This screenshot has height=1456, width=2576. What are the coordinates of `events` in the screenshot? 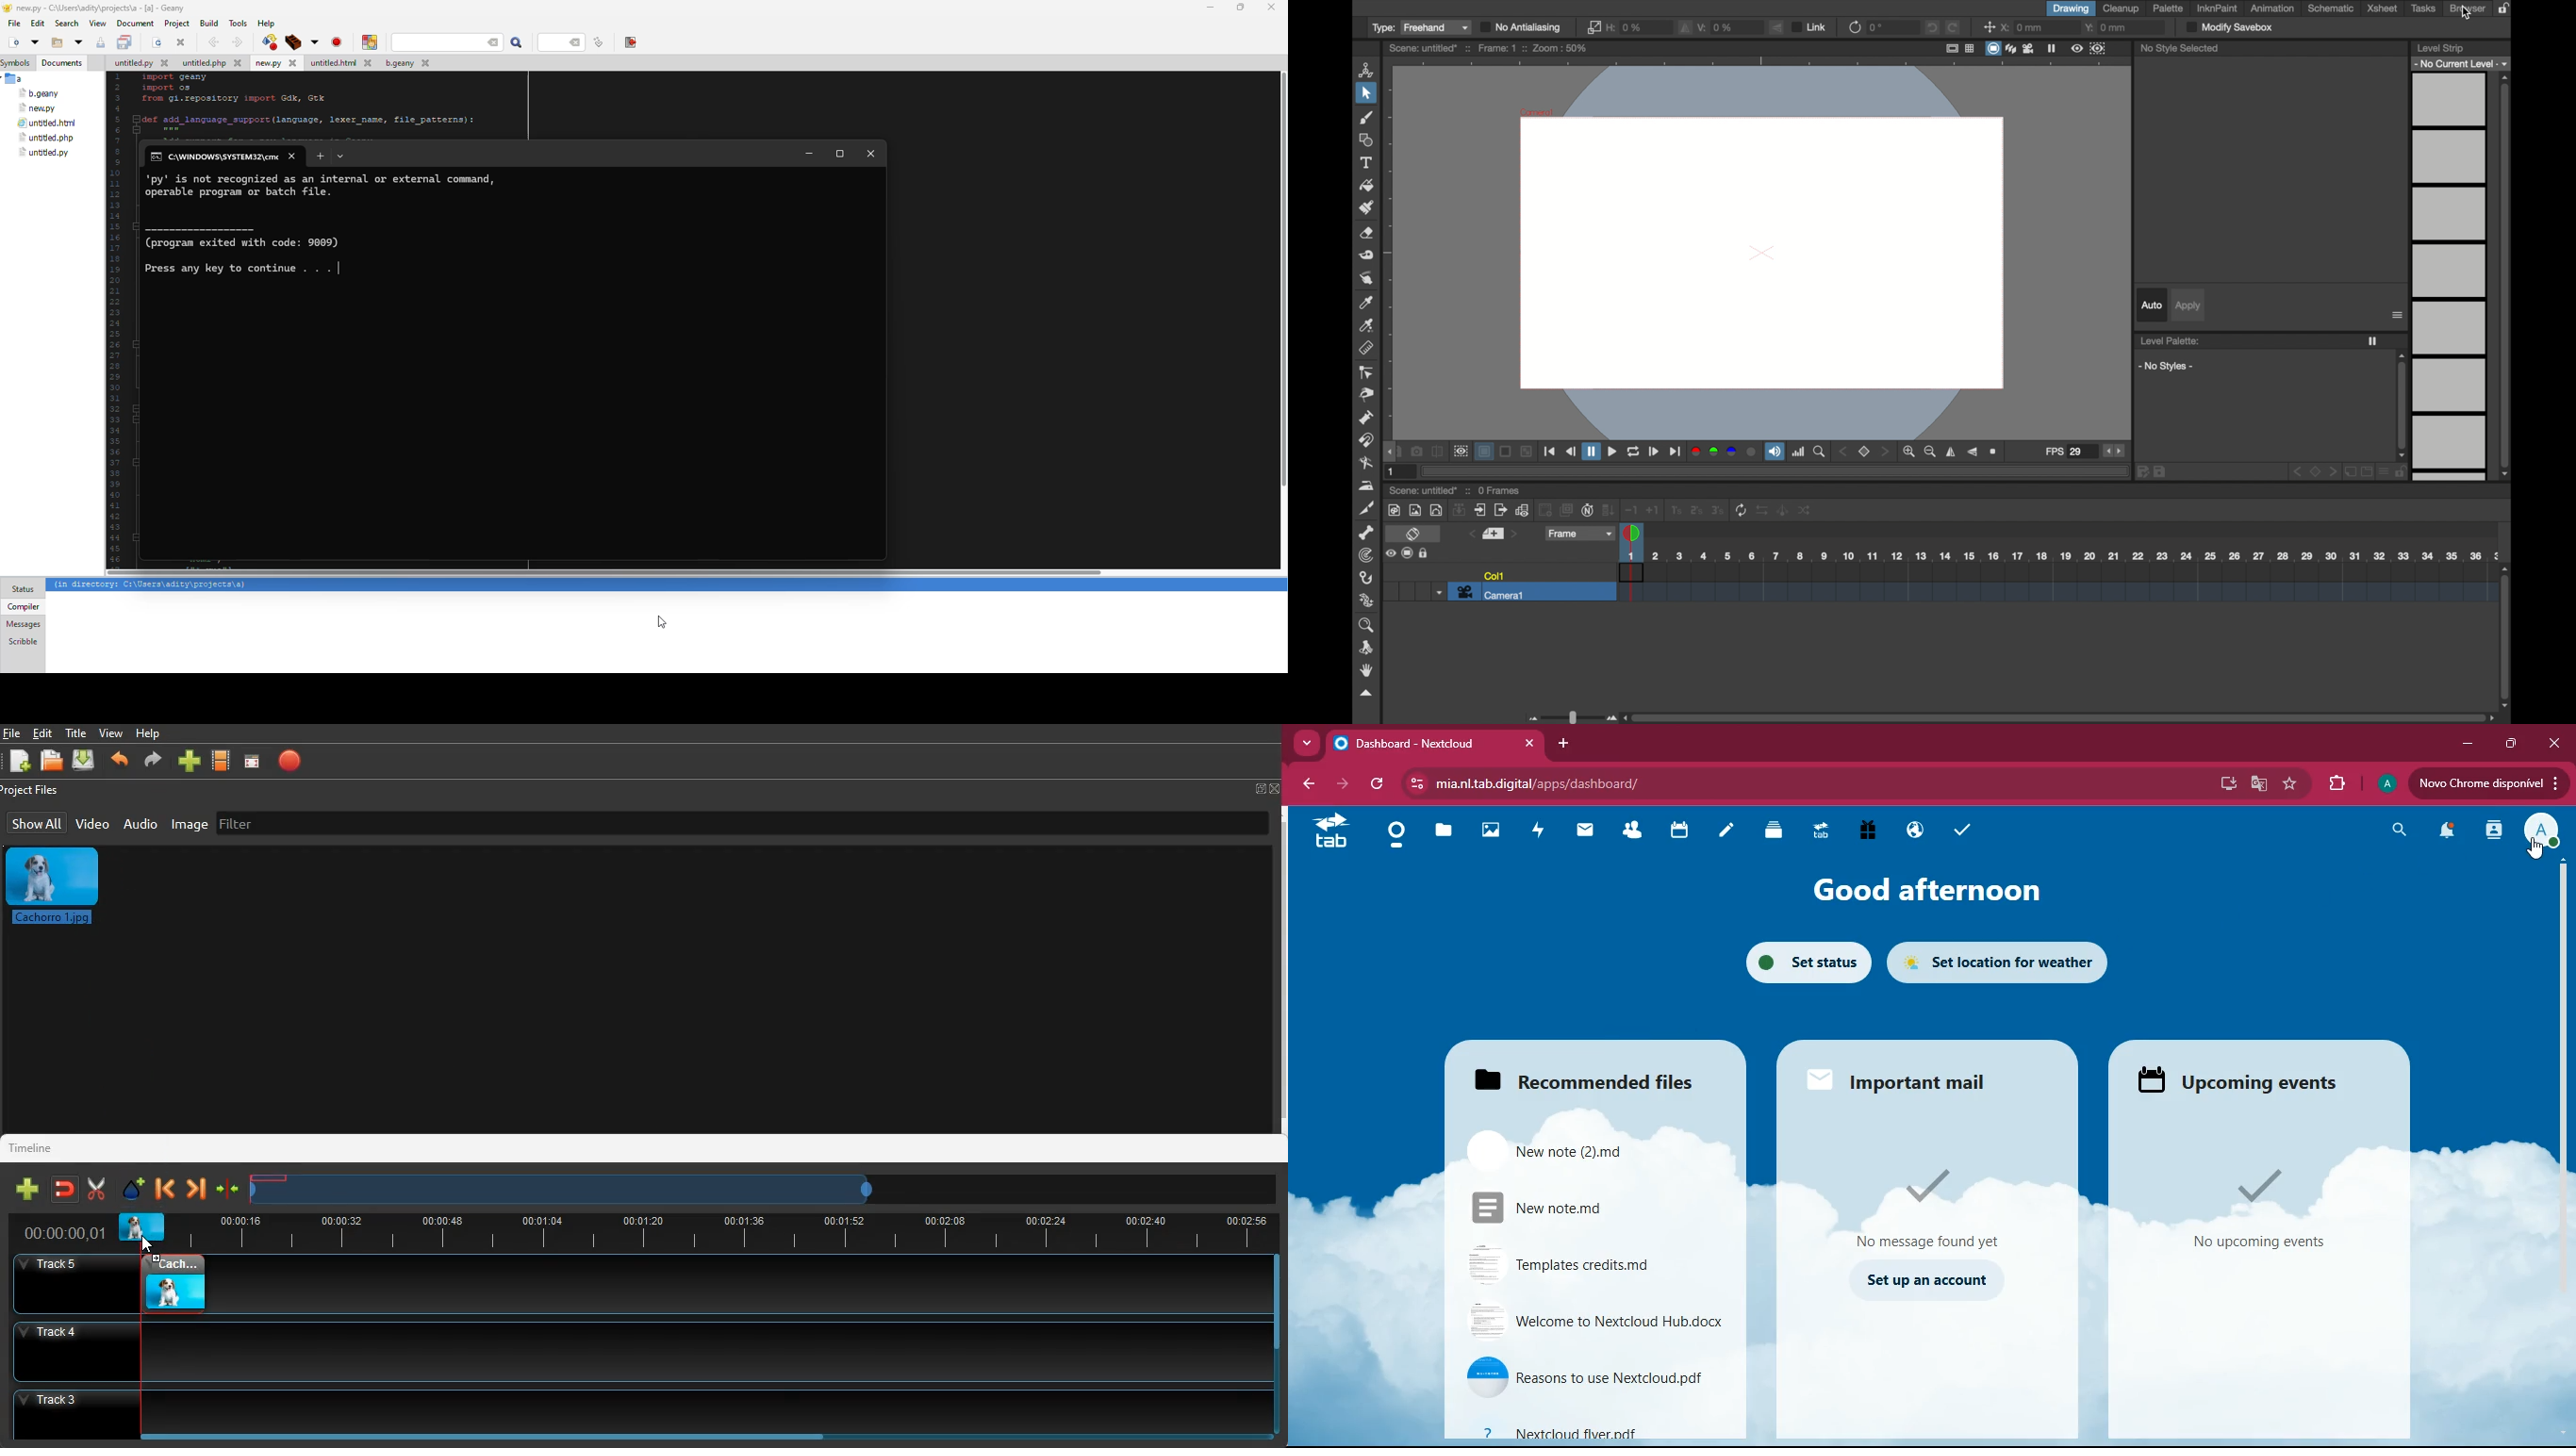 It's located at (2256, 1211).